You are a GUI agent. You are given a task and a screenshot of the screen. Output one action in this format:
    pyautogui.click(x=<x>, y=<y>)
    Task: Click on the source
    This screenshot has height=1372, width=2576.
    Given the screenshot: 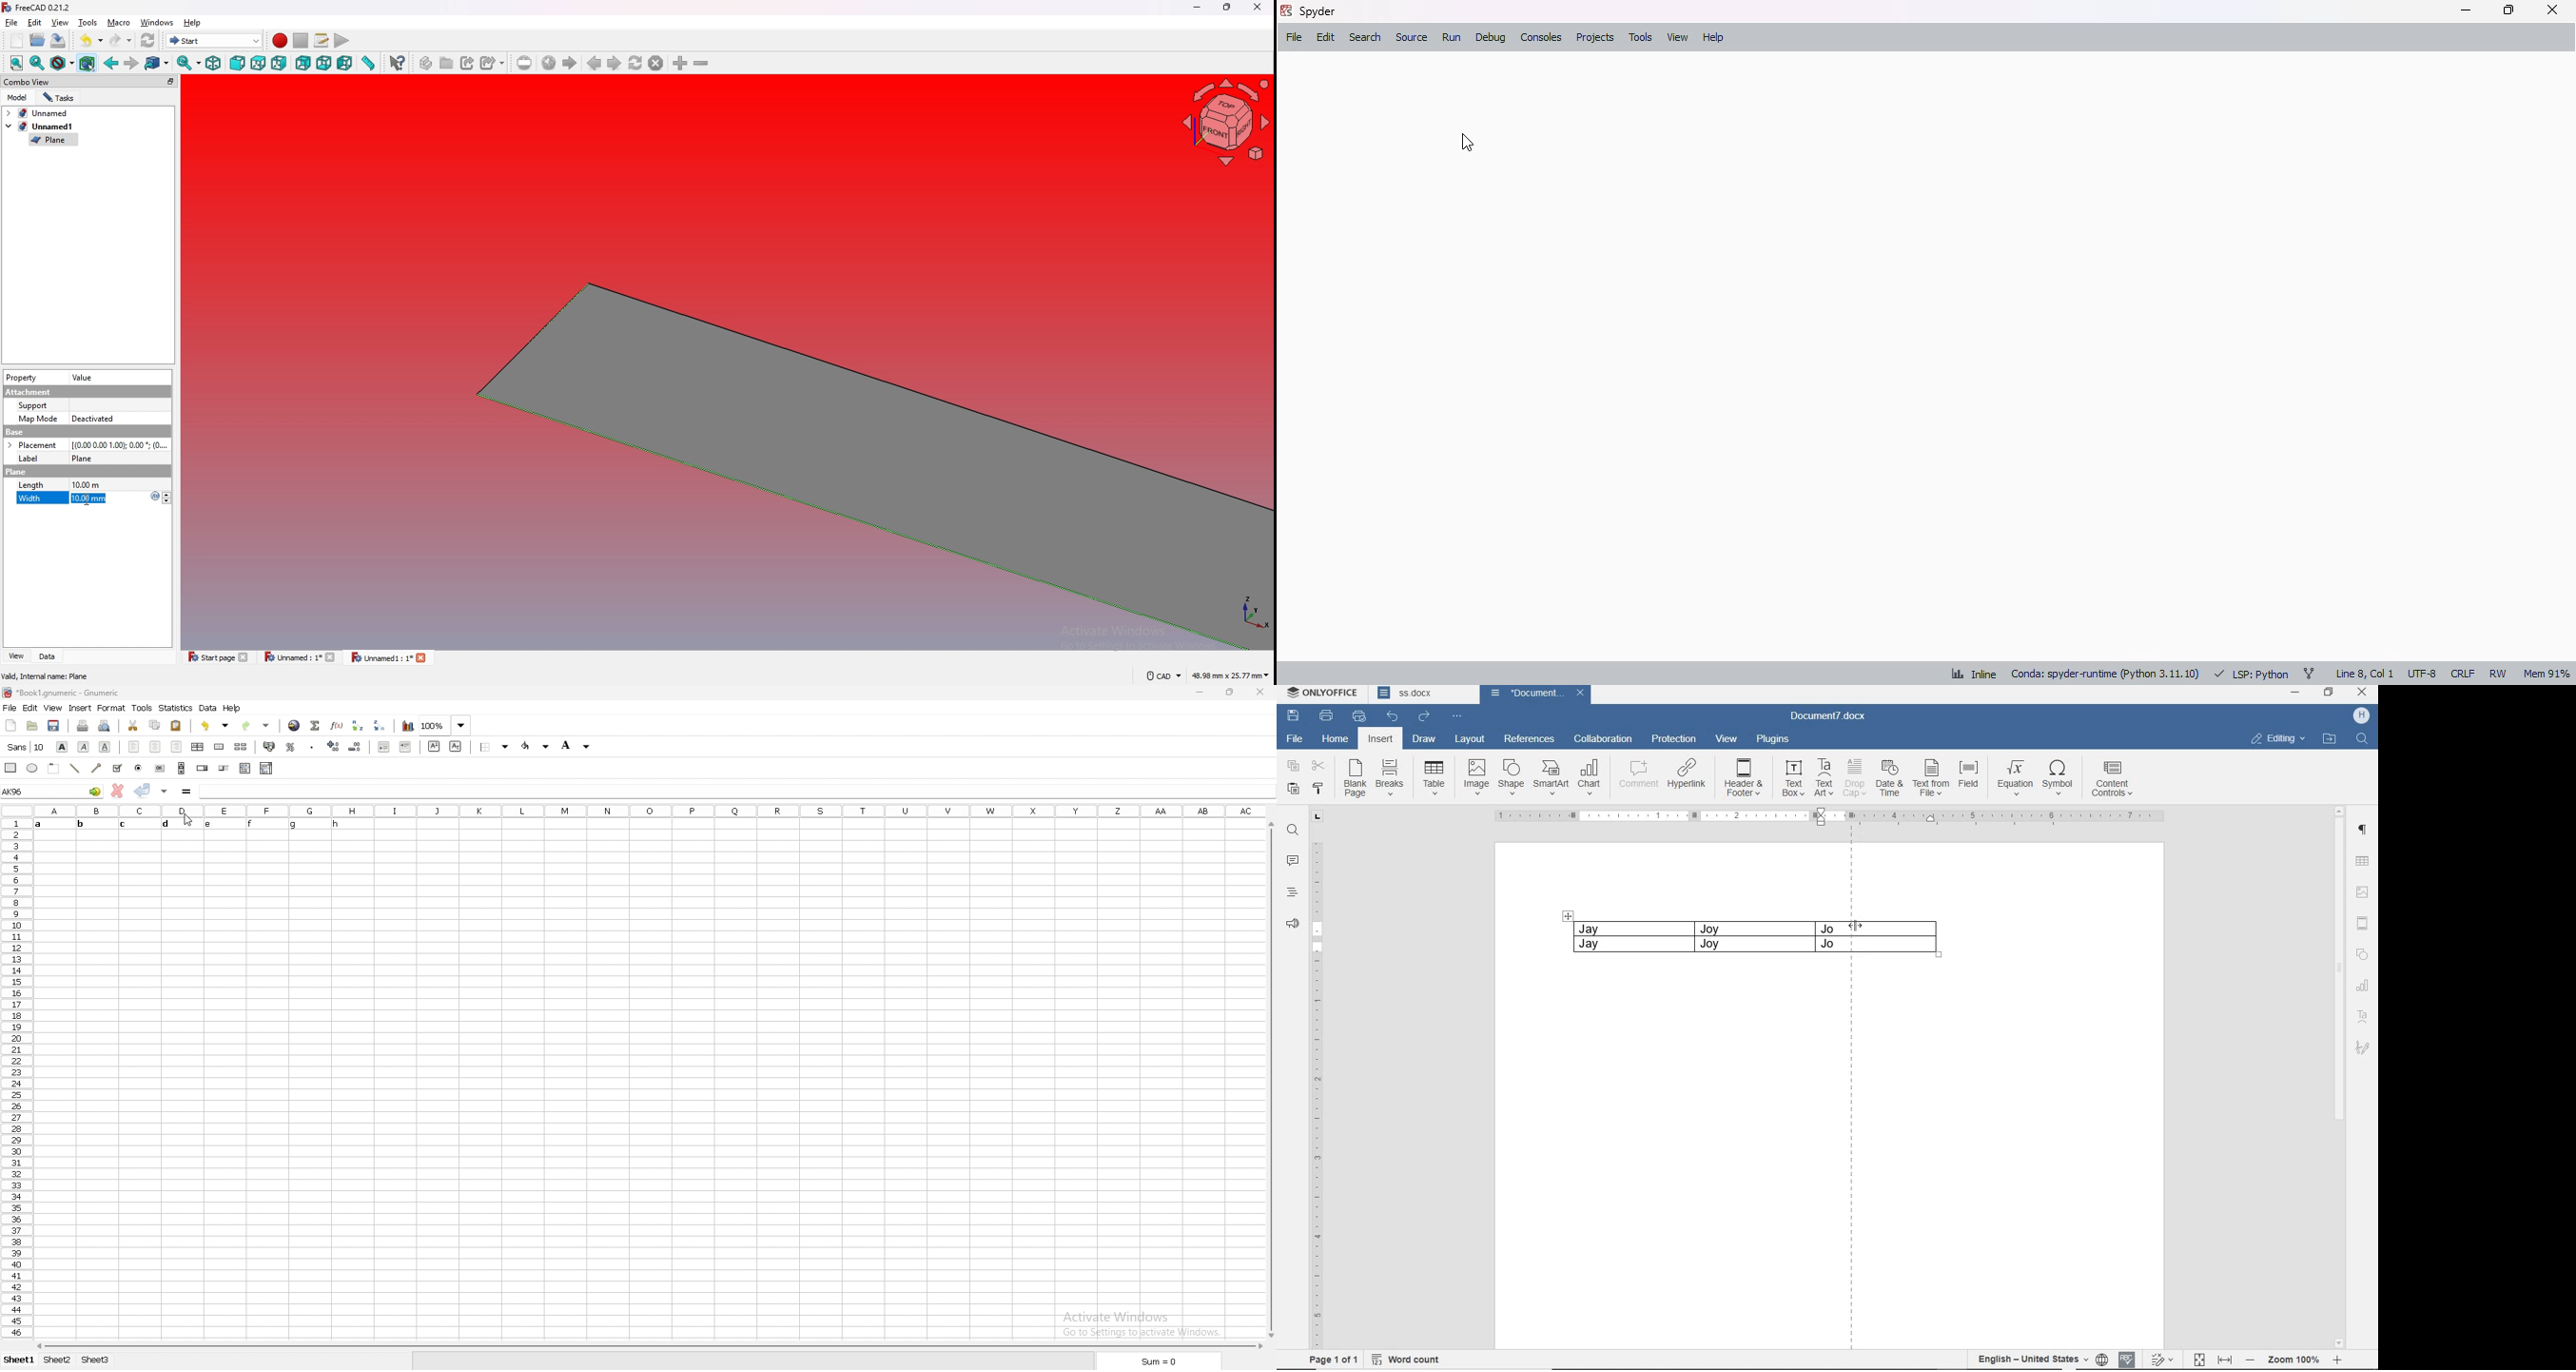 What is the action you would take?
    pyautogui.click(x=1413, y=37)
    